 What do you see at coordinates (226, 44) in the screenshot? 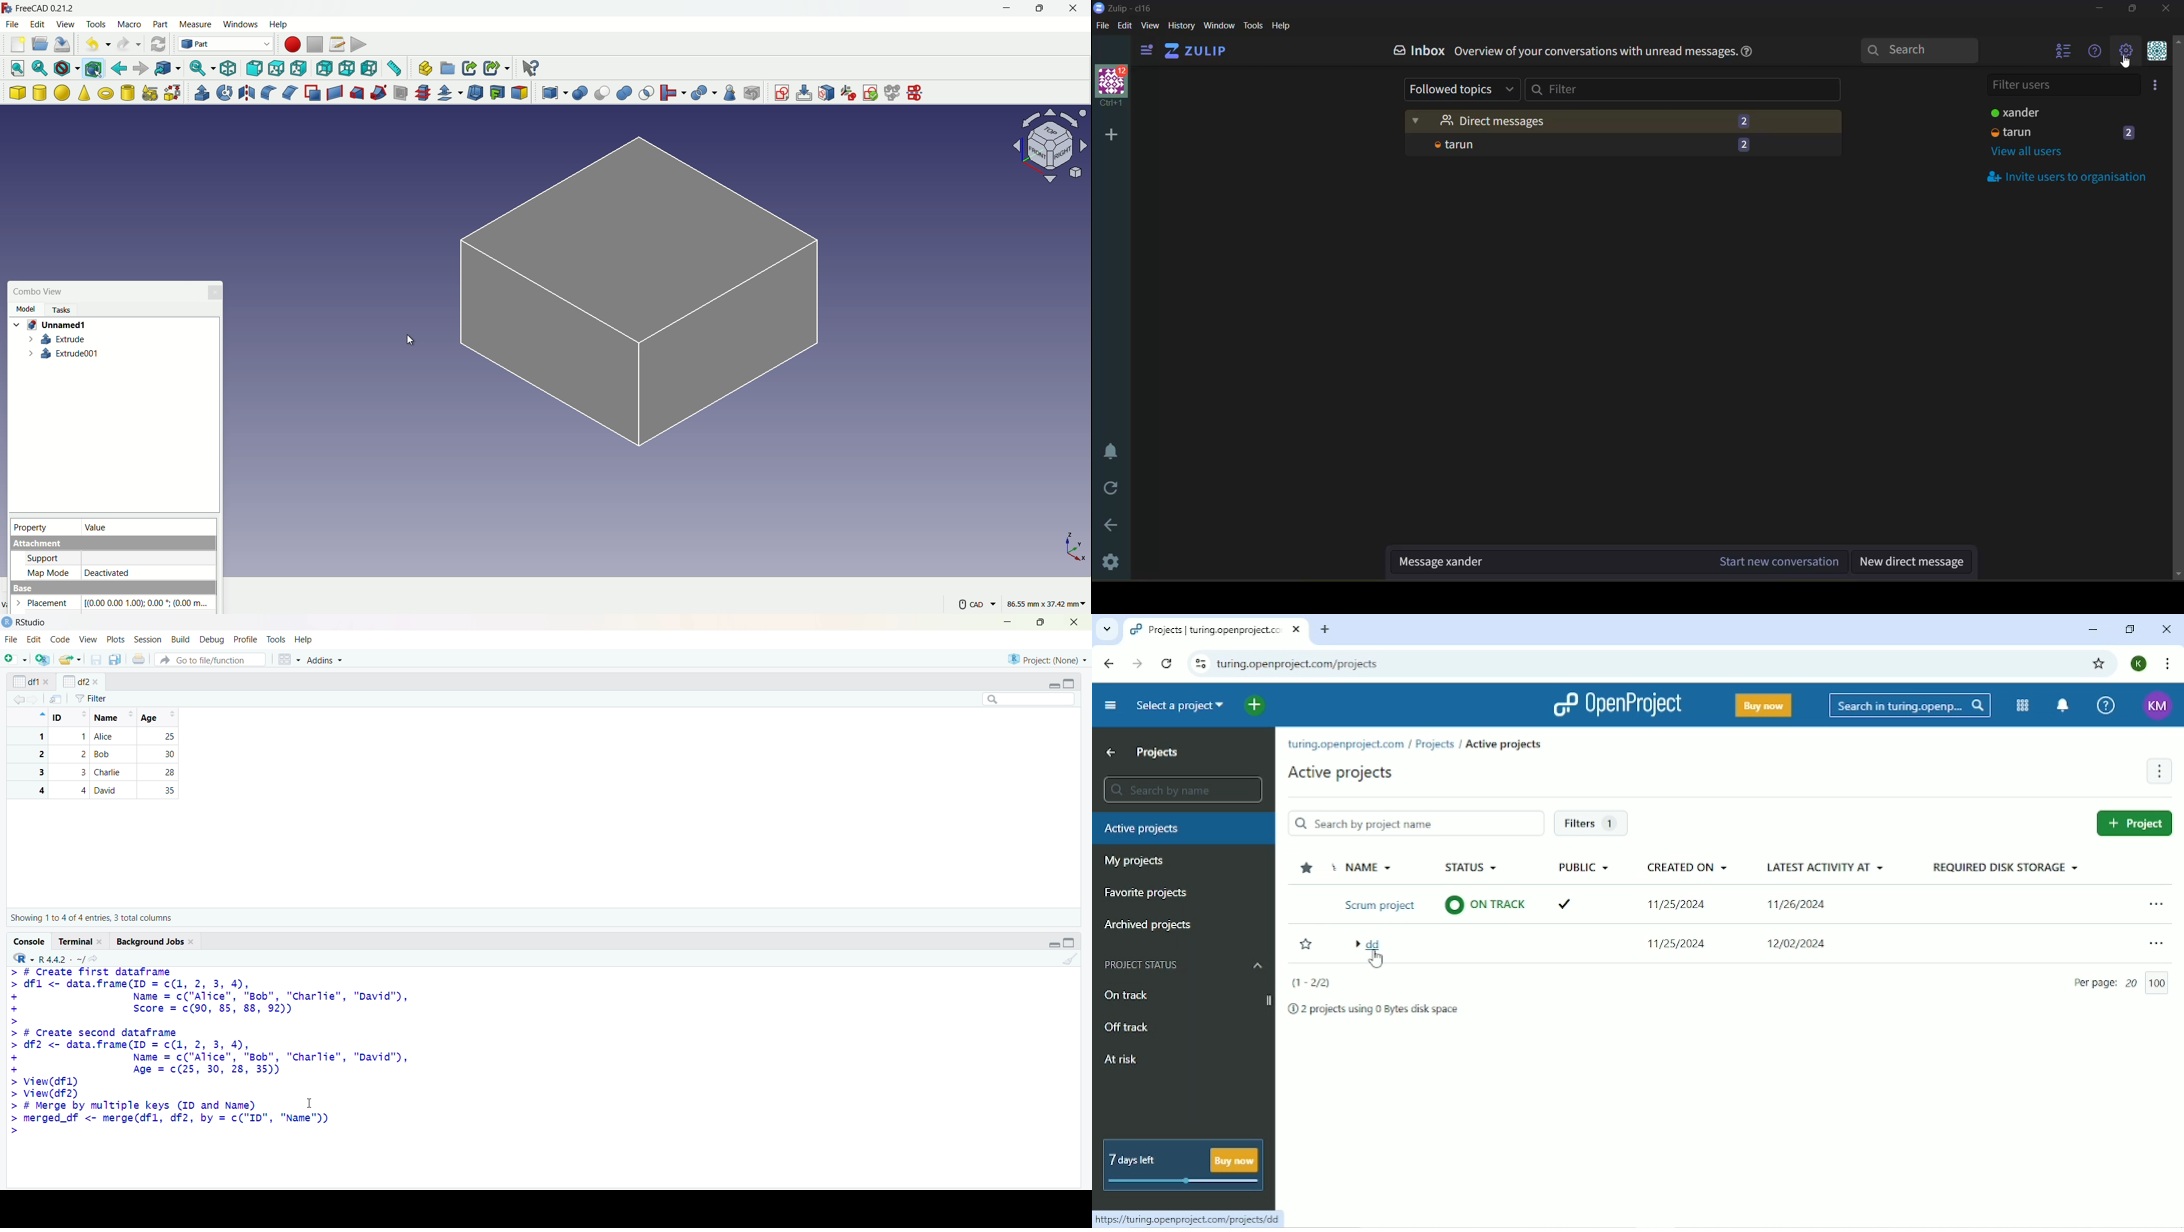
I see `switch workbenches` at bounding box center [226, 44].